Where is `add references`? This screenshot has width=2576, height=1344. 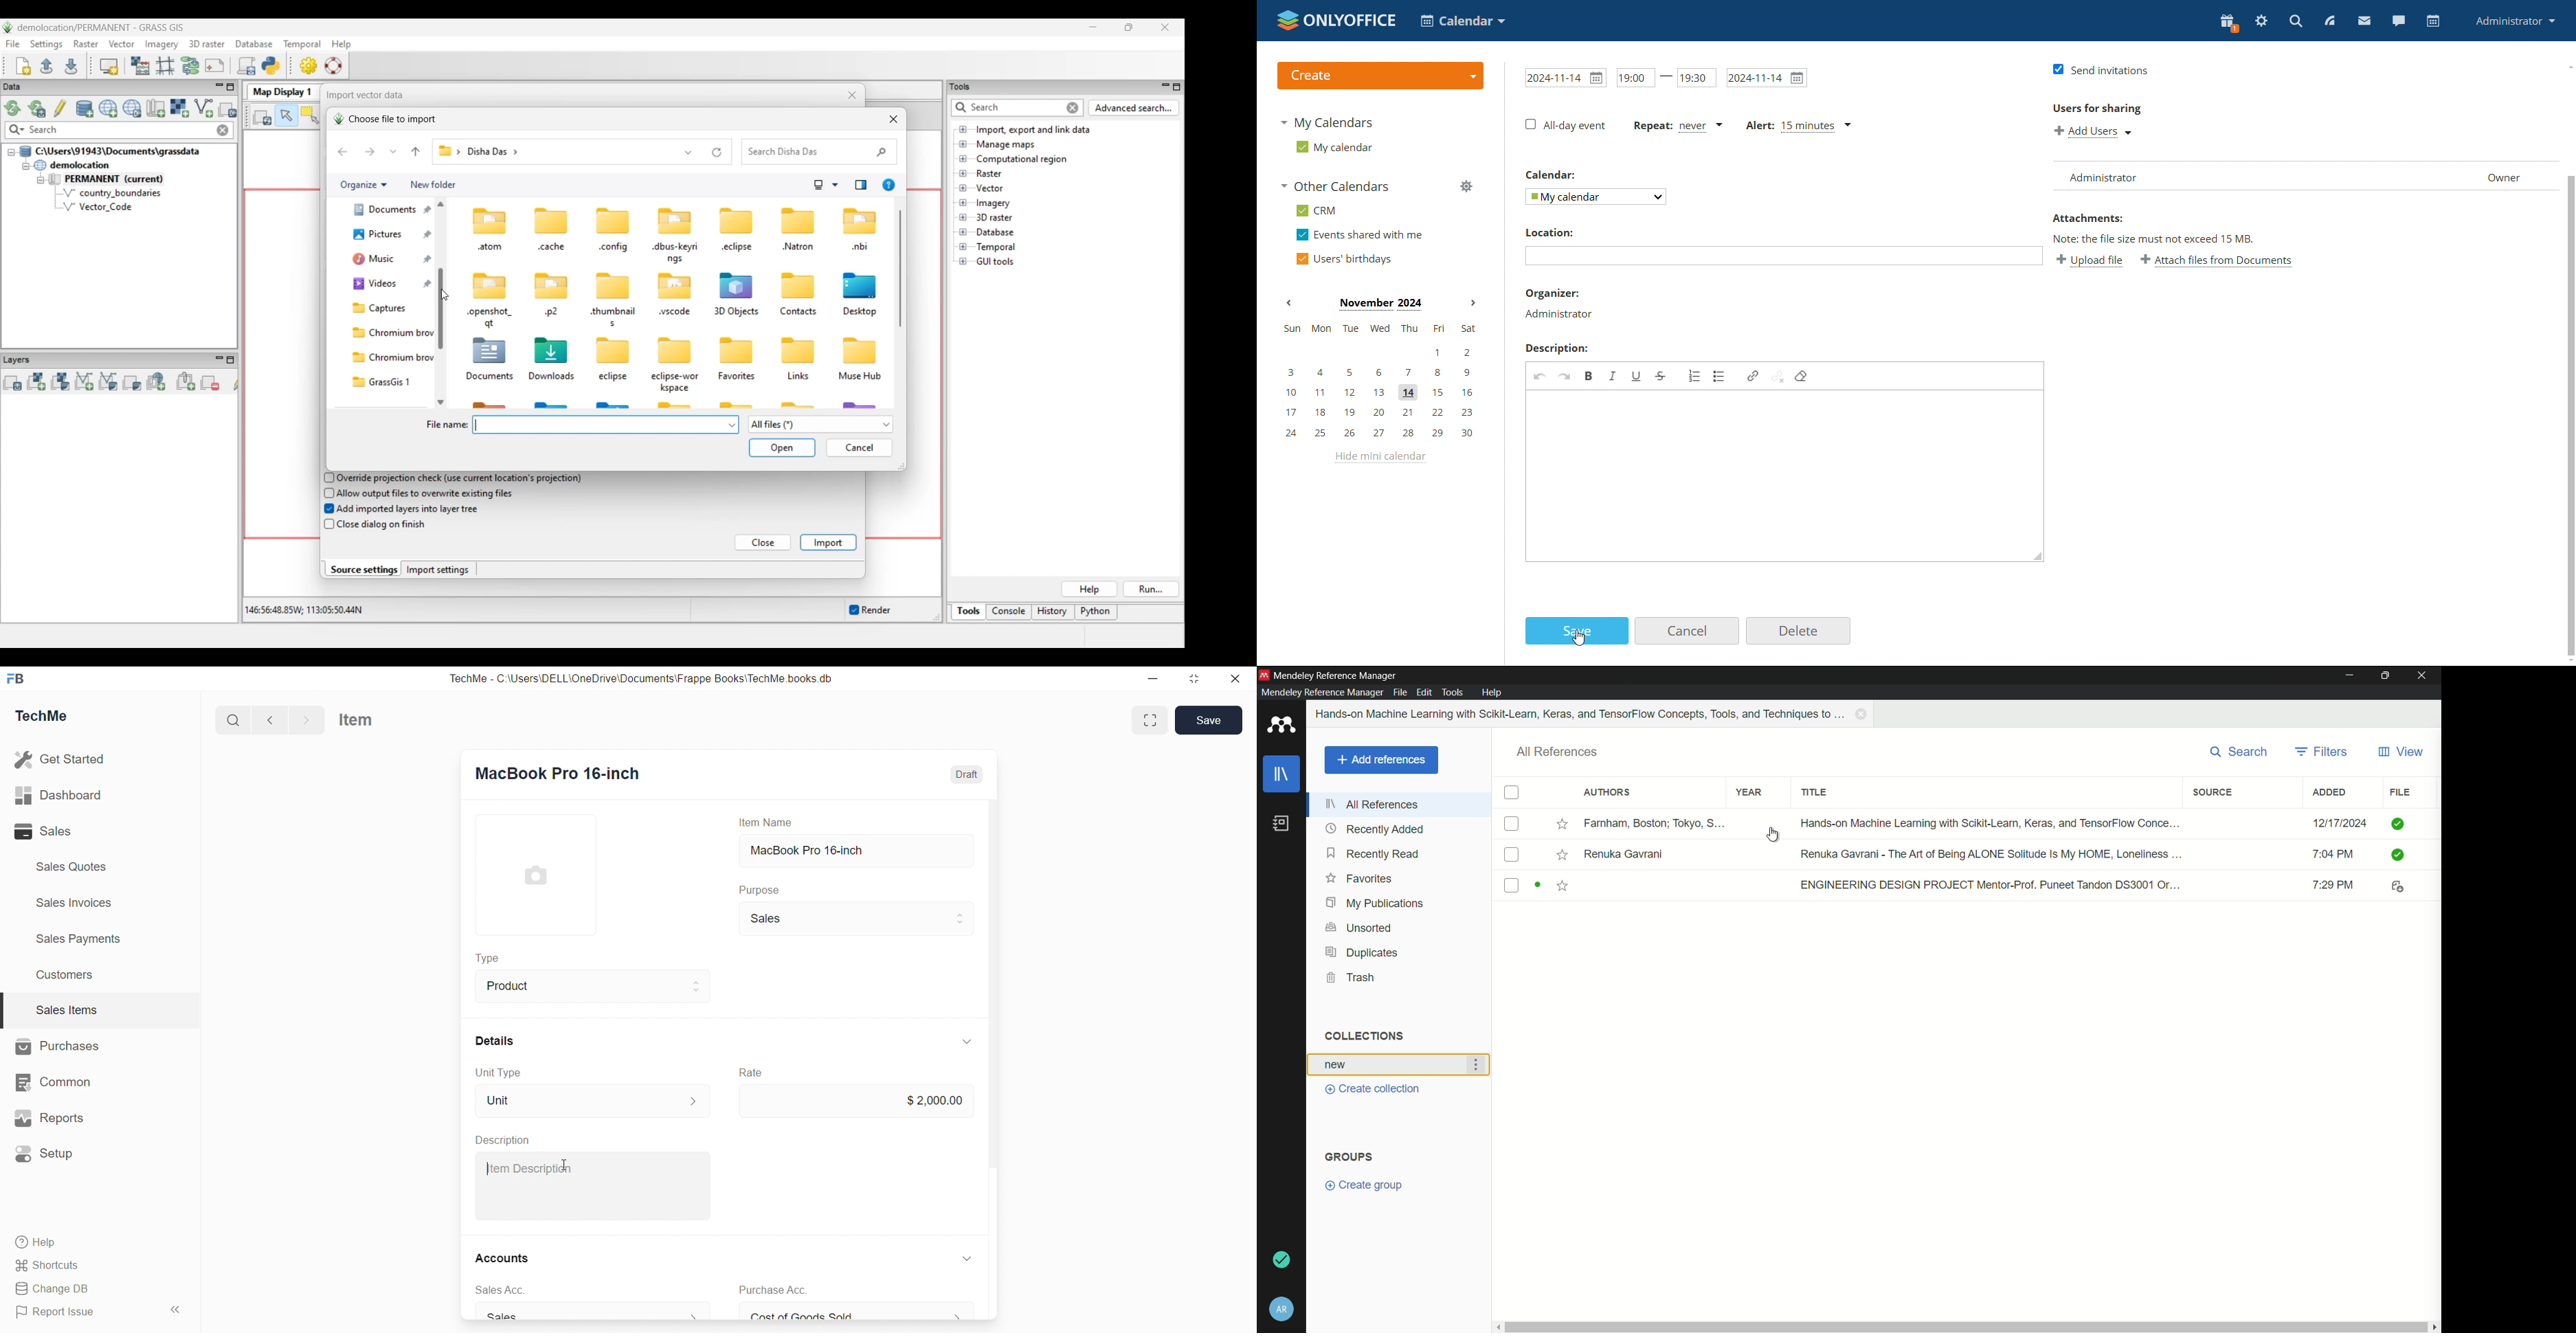 add references is located at coordinates (1381, 760).